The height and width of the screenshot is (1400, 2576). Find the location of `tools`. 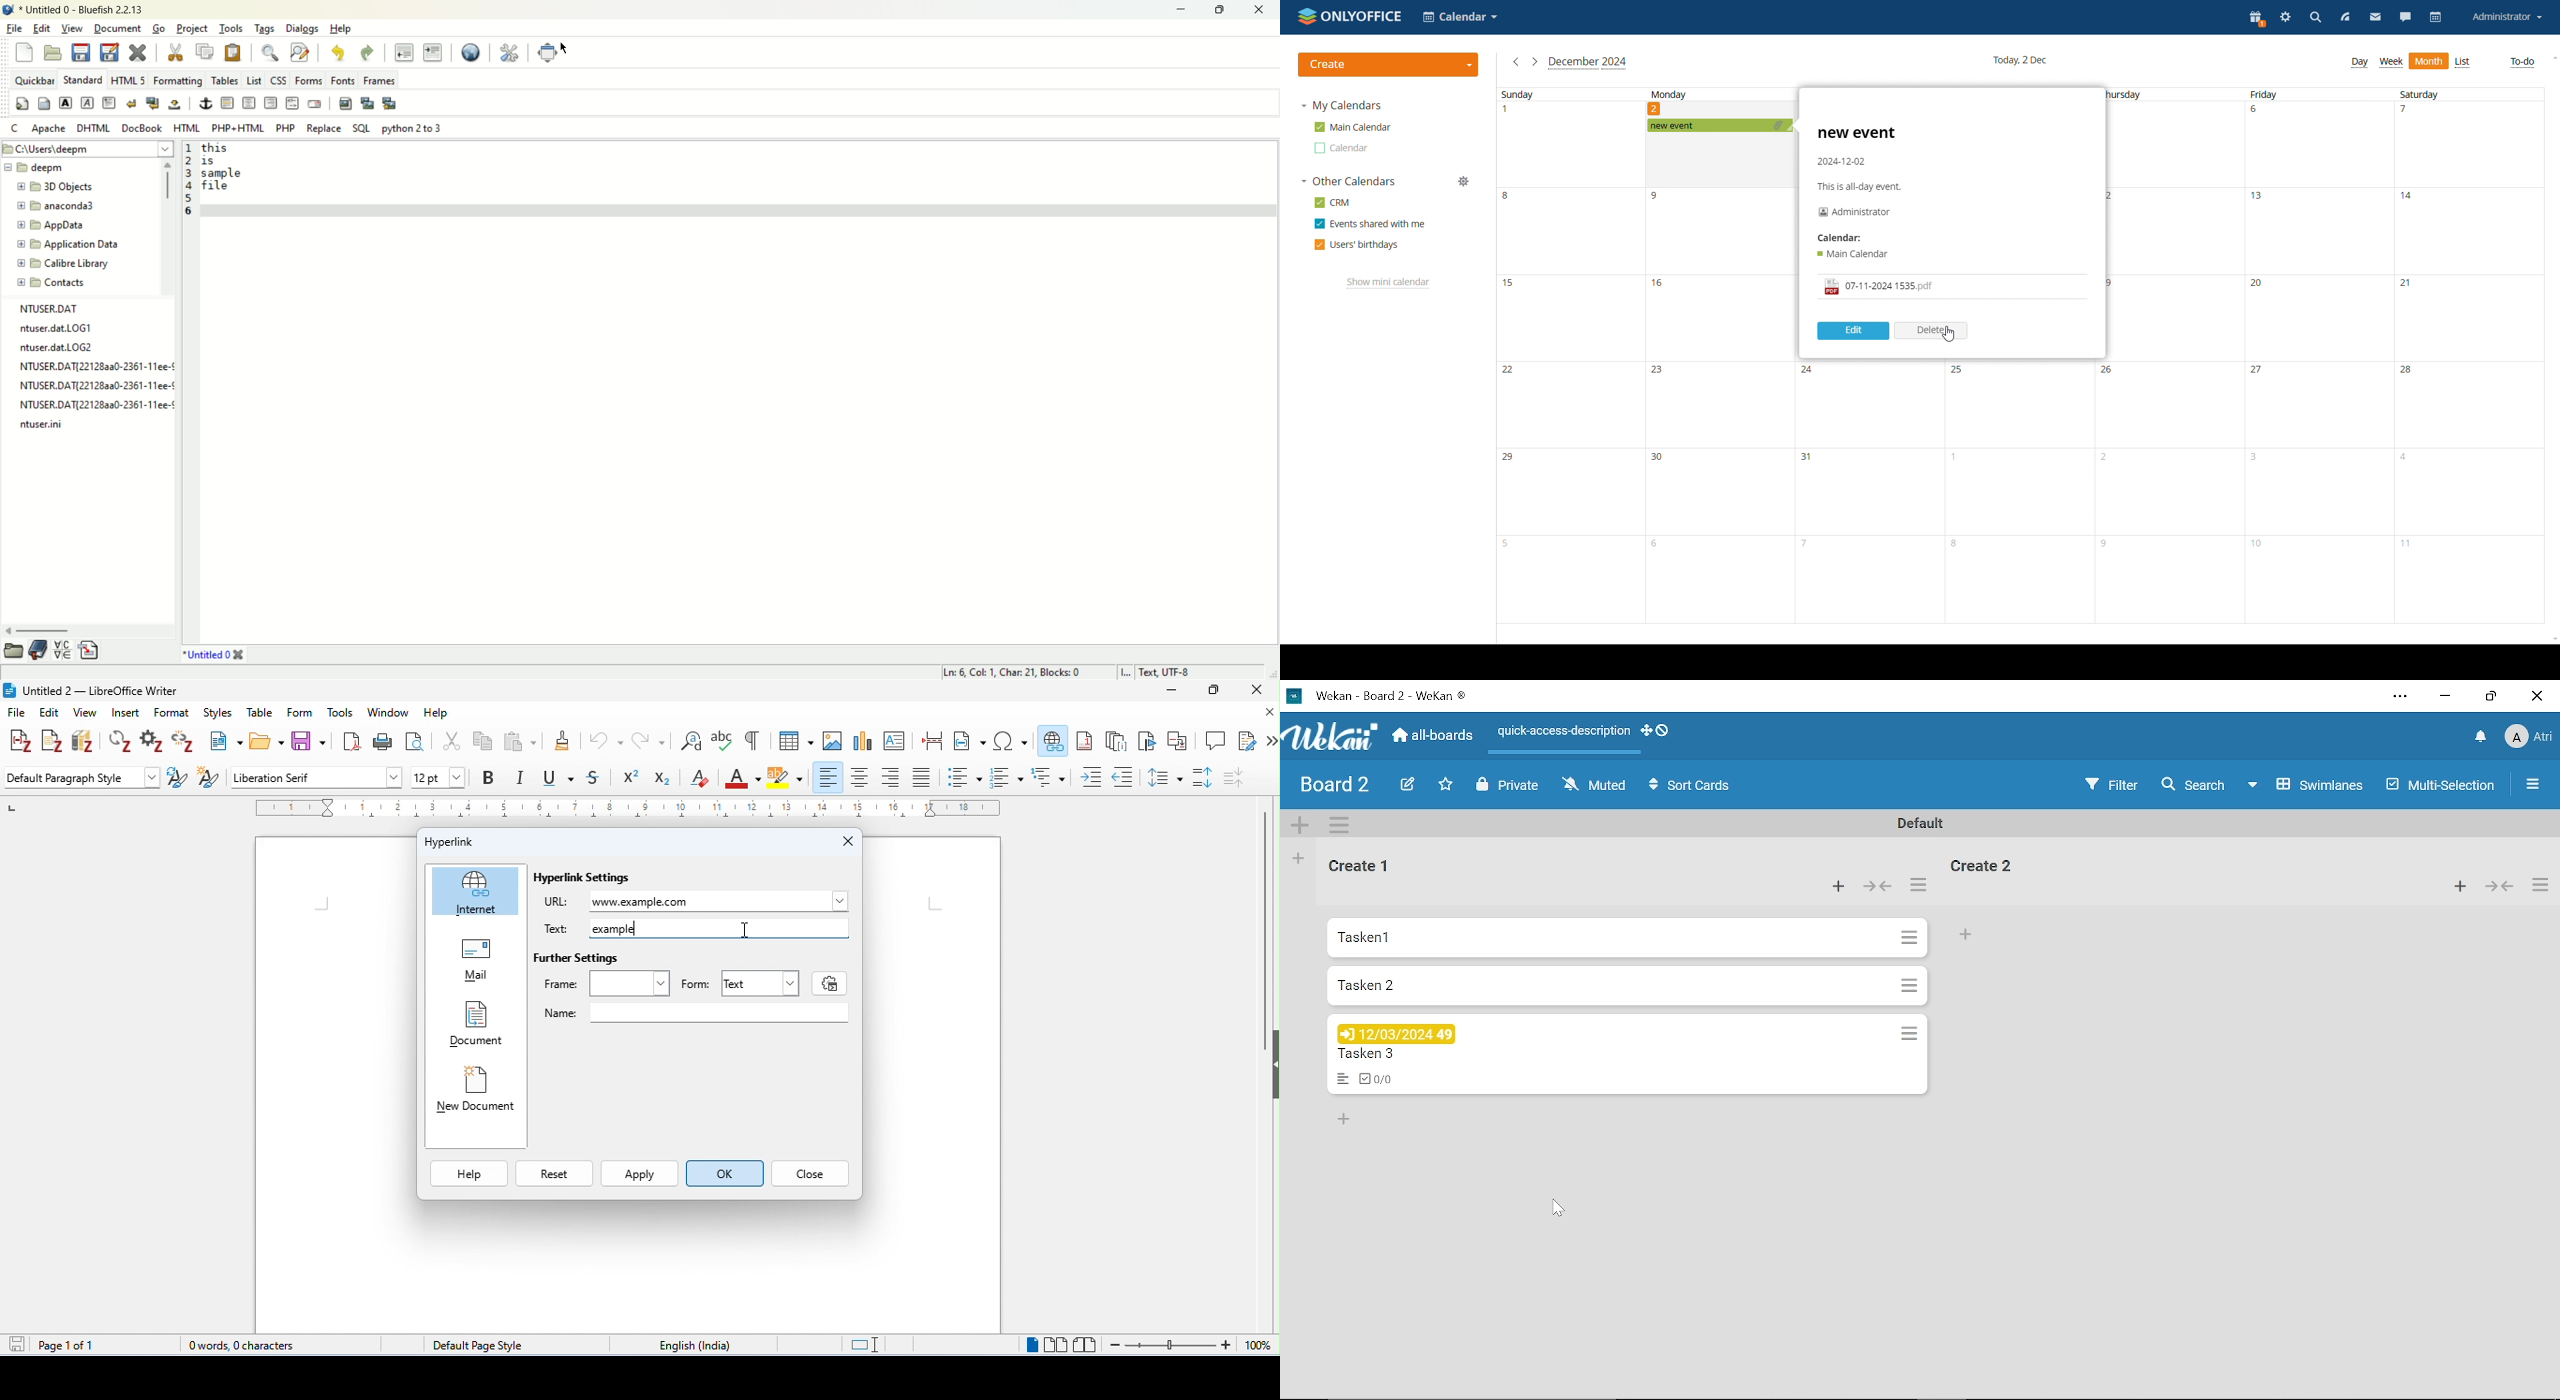

tools is located at coordinates (341, 712).